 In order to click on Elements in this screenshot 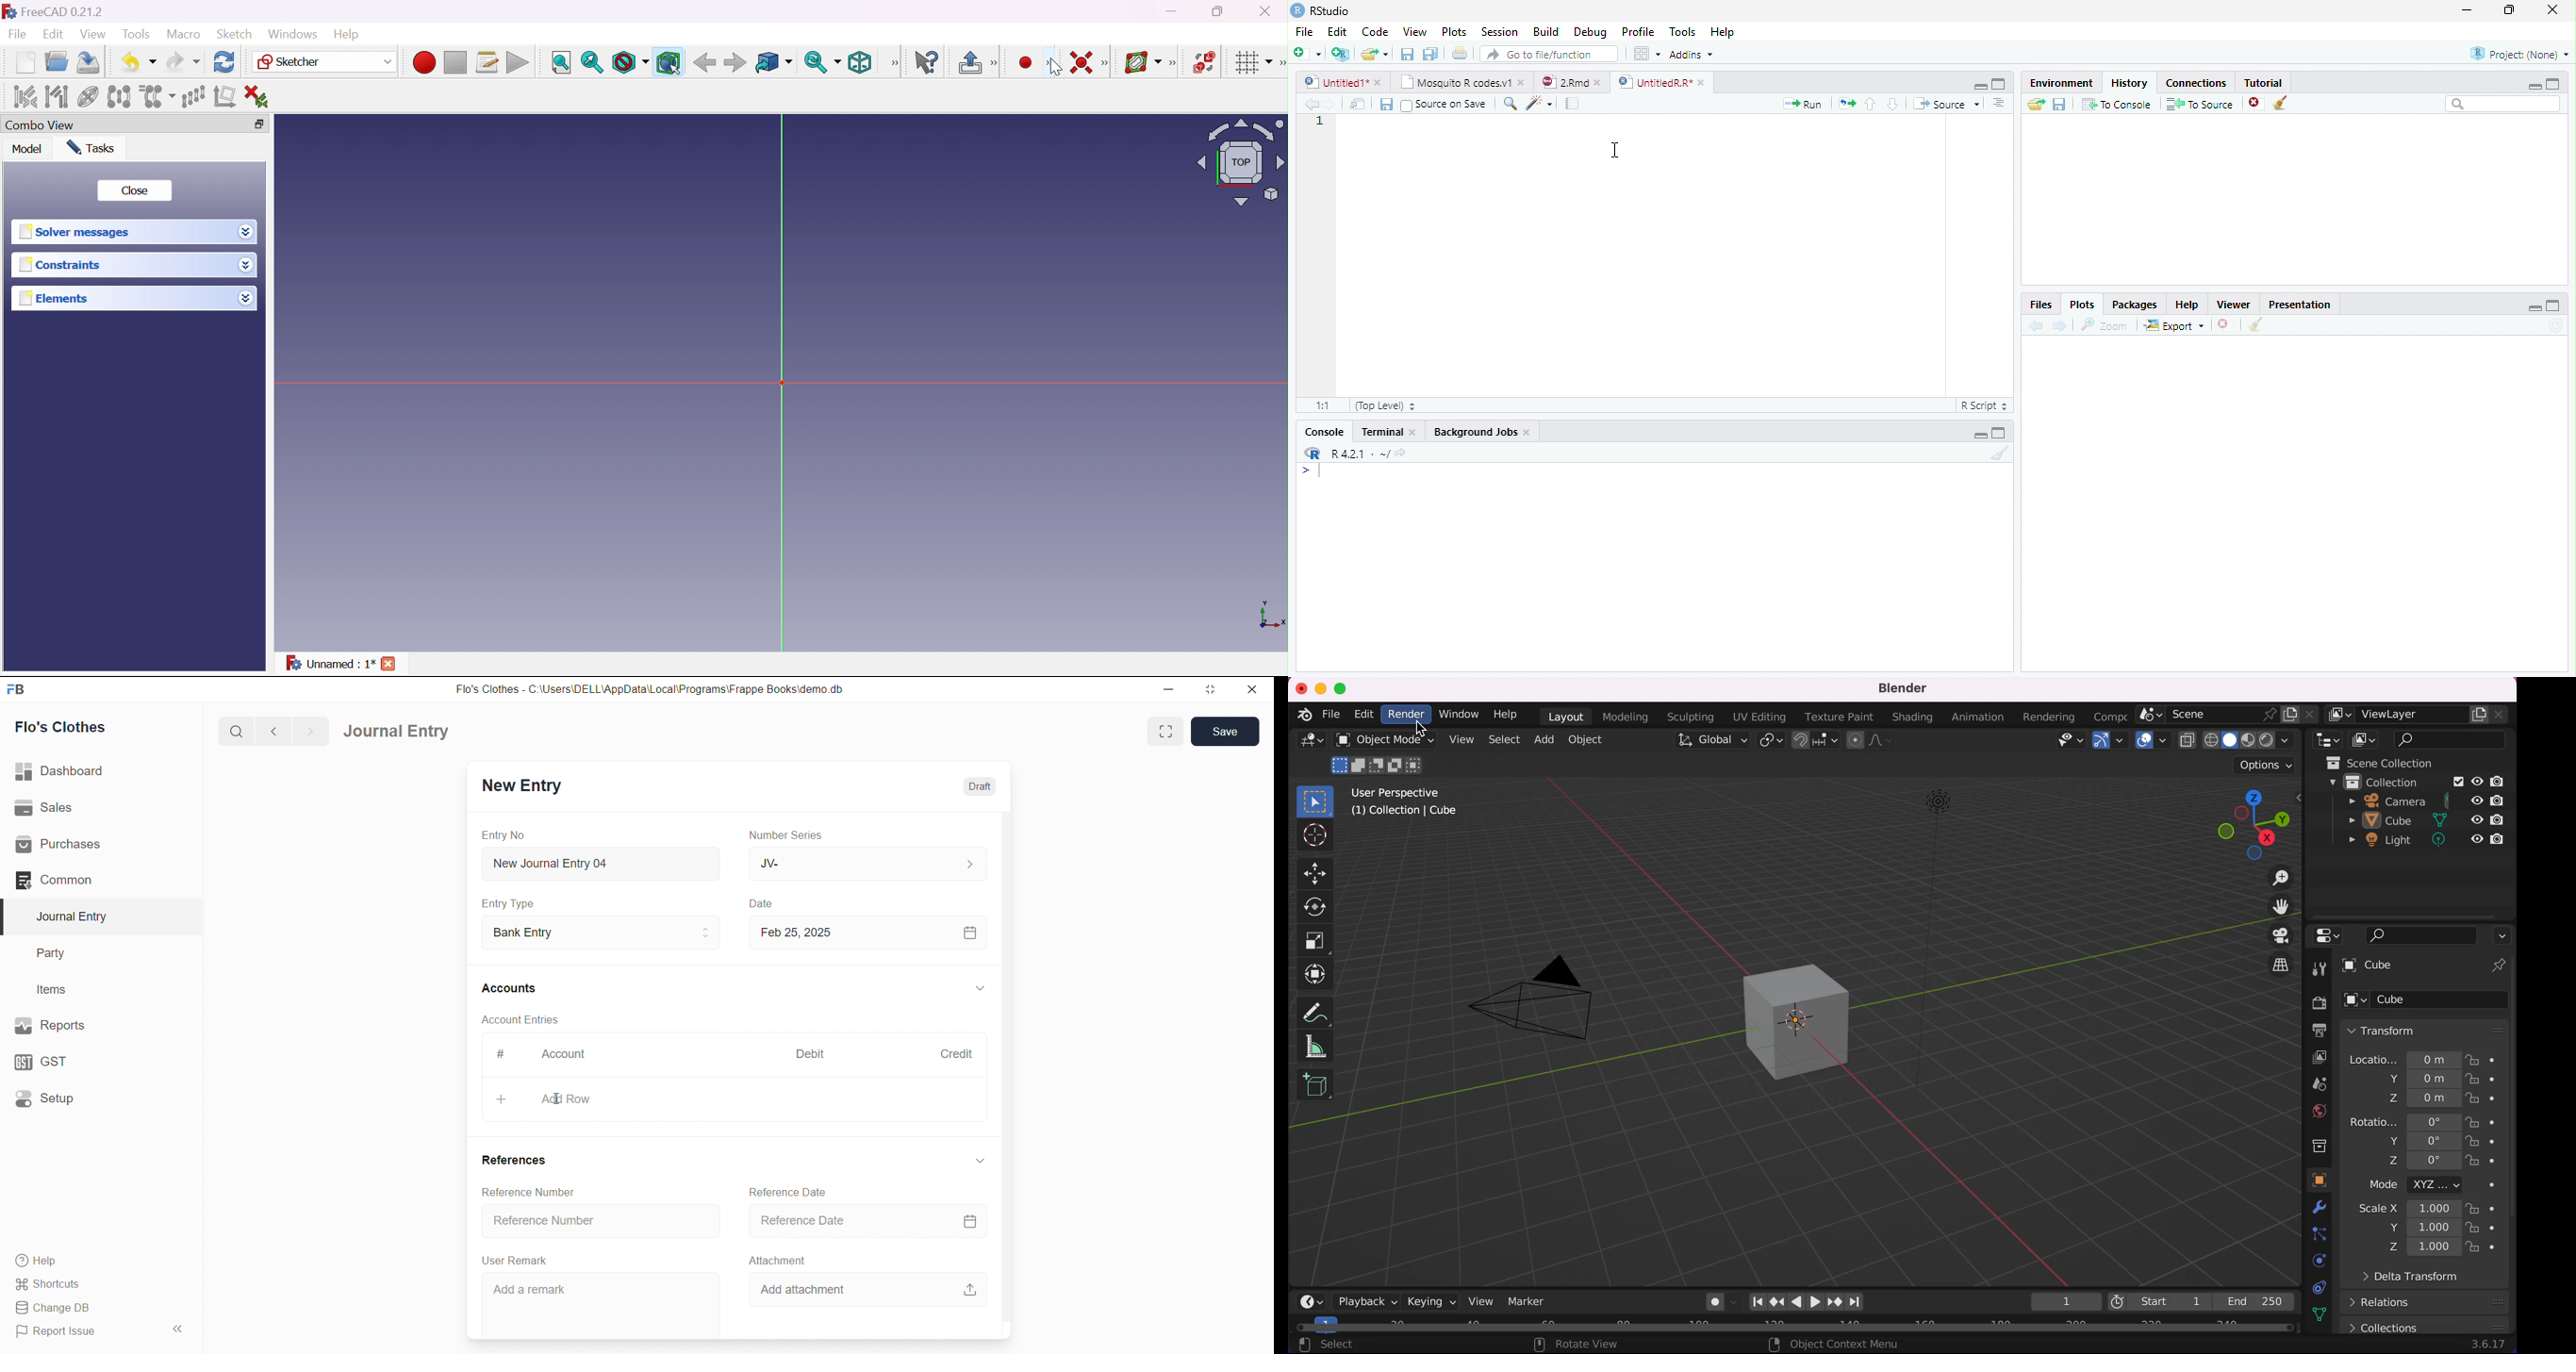, I will do `click(61, 299)`.